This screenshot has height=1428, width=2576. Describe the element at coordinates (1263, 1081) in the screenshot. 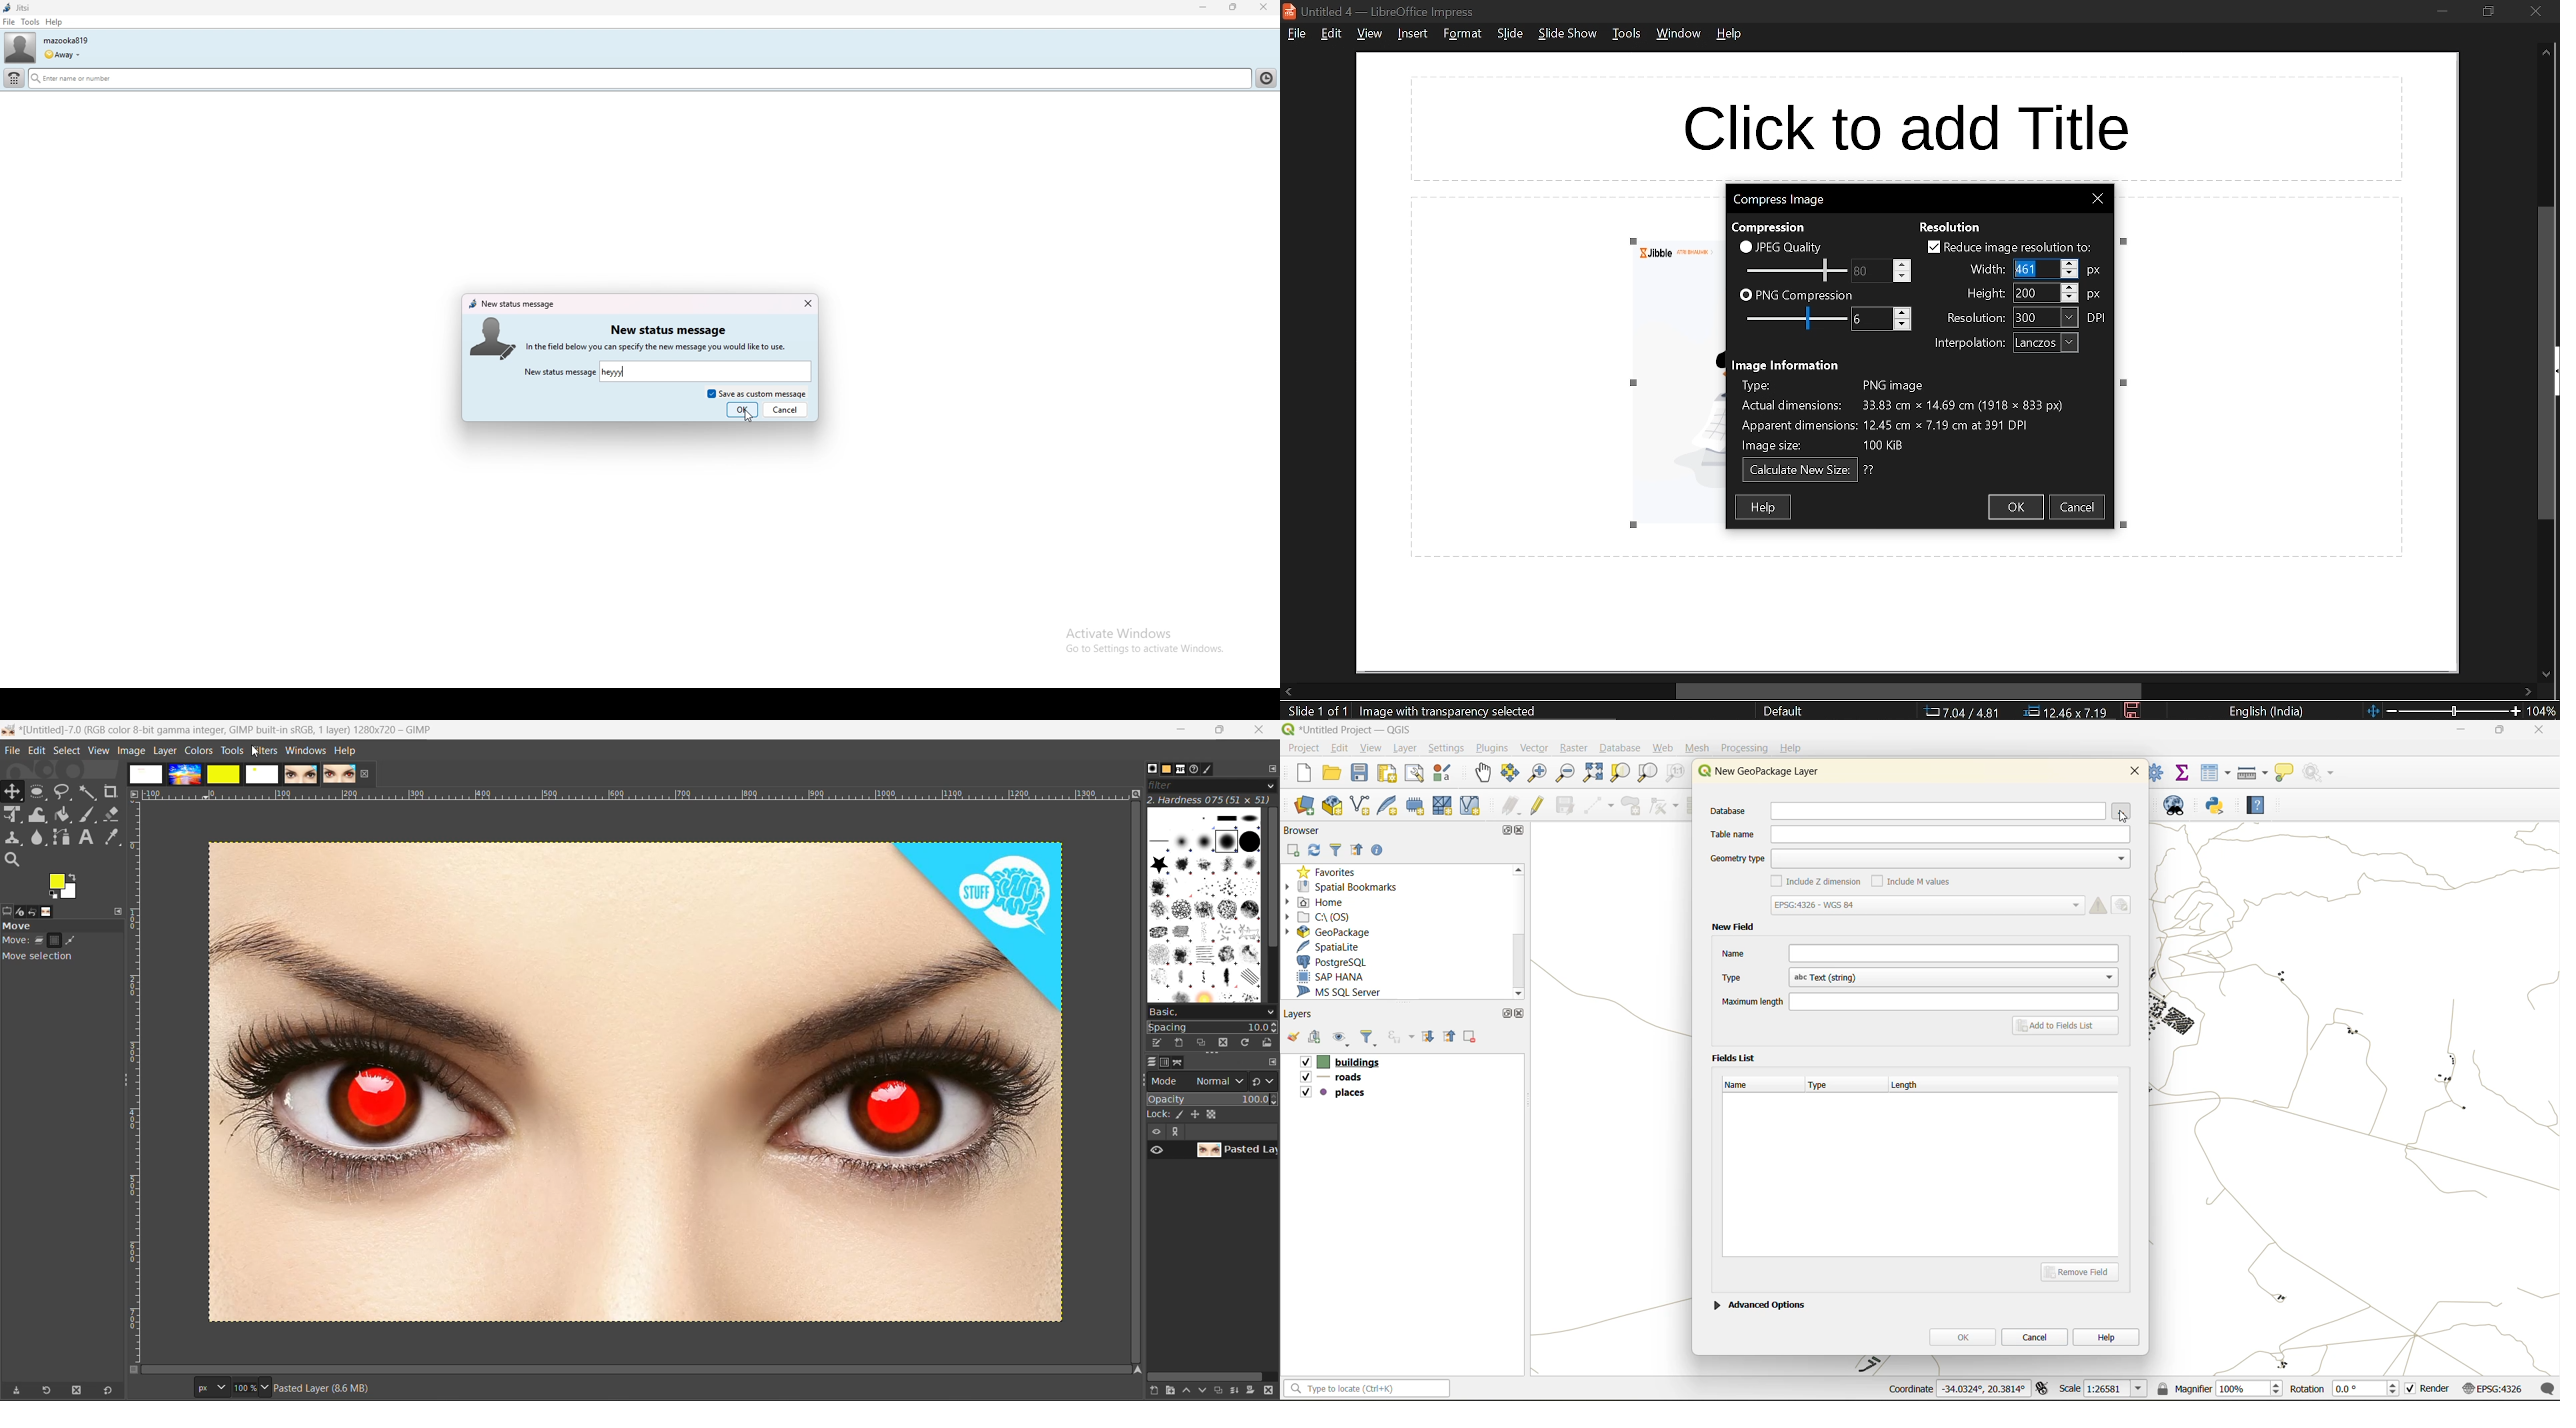

I see `switch to another group` at that location.